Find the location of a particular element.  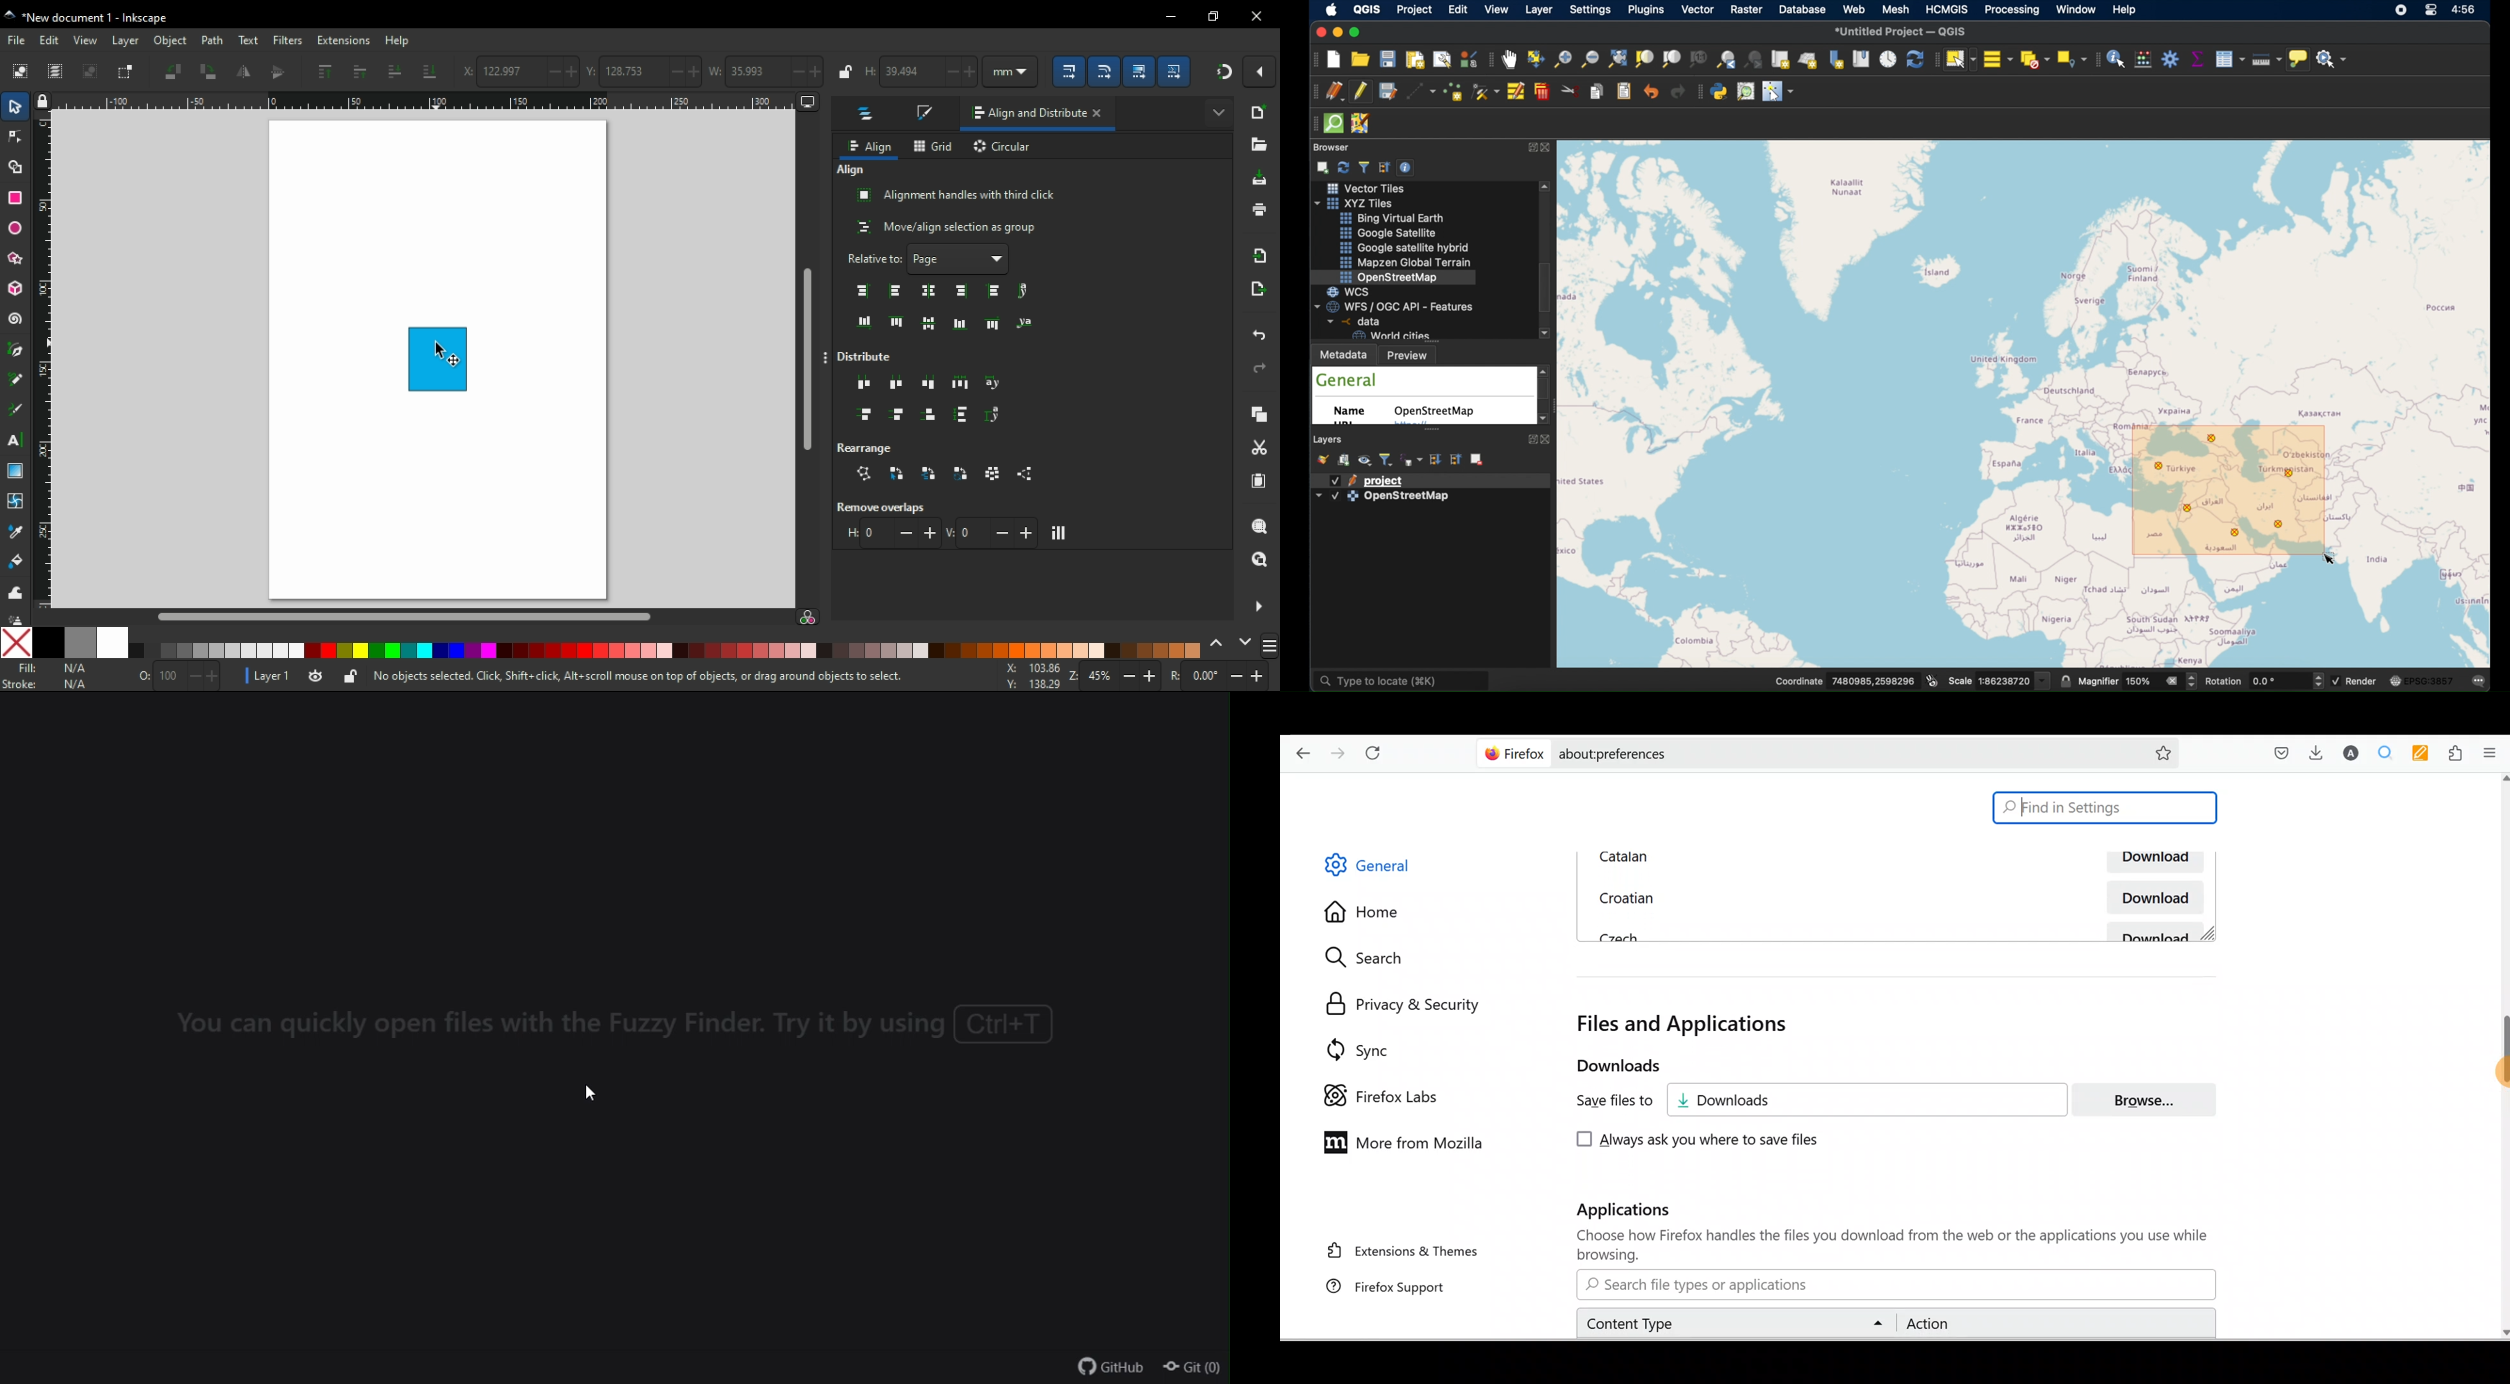

edit is located at coordinates (1459, 10).